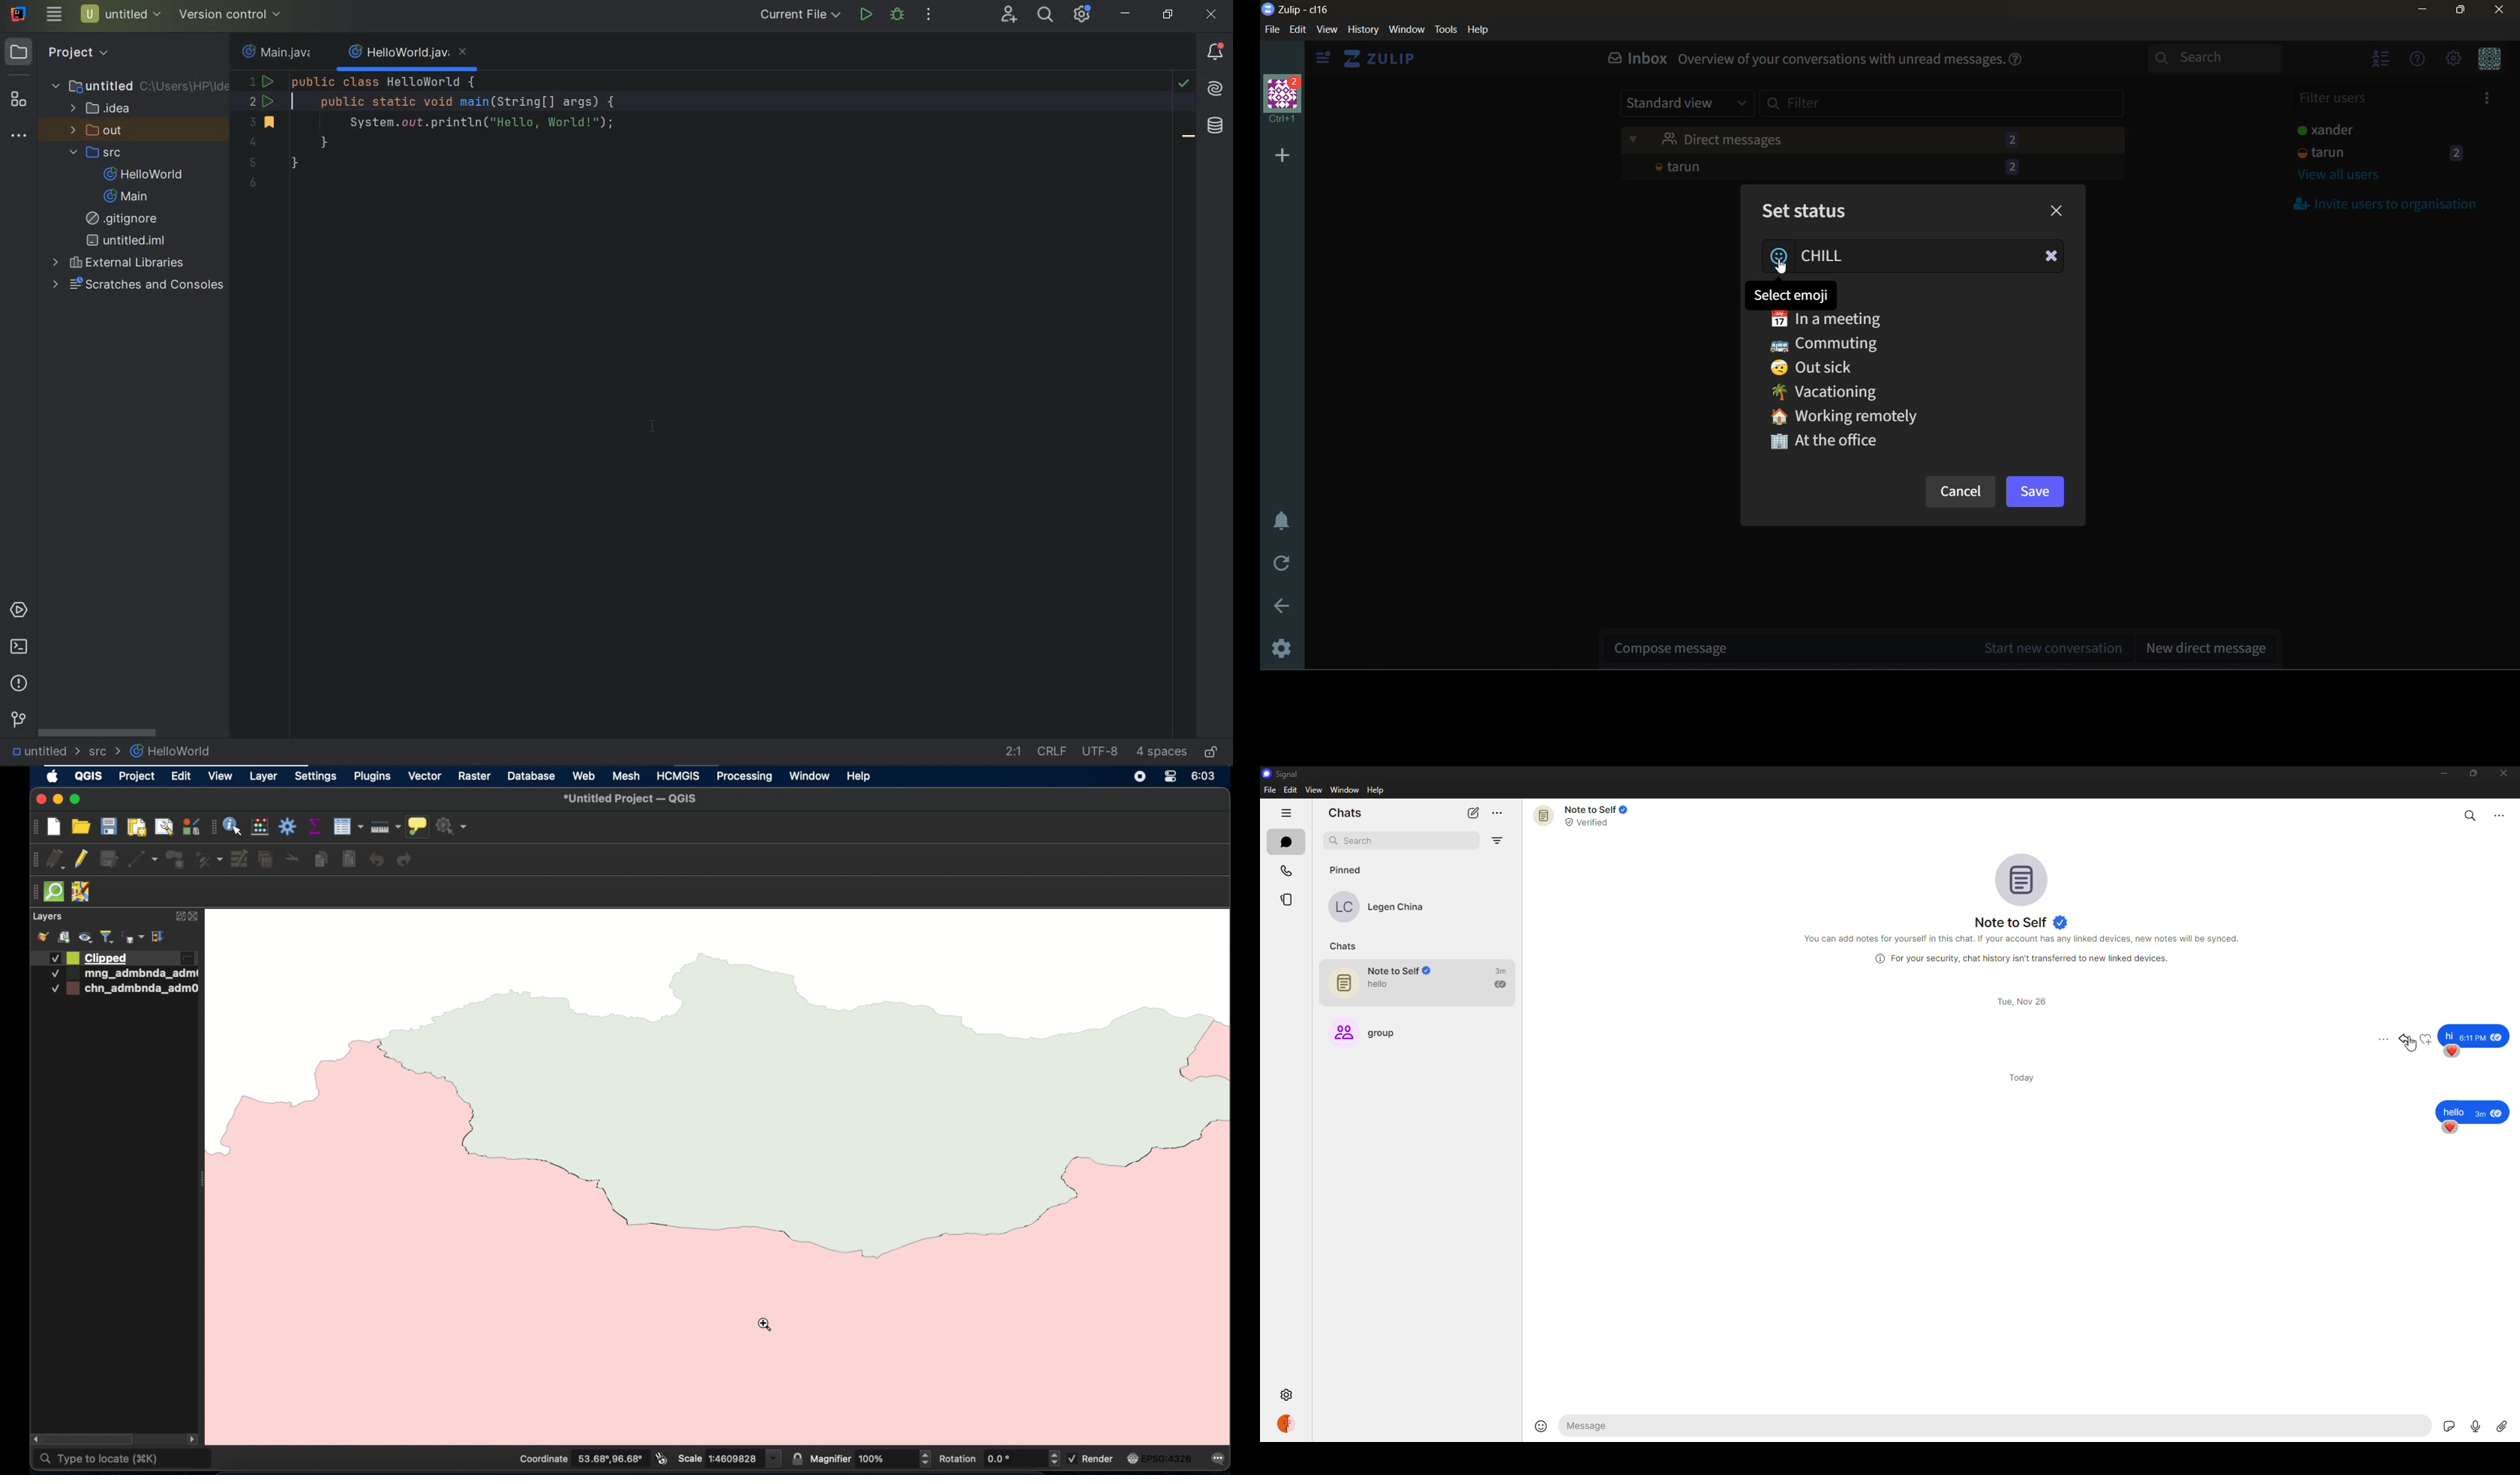 This screenshot has height=1484, width=2520. I want to click on Out sick, so click(1827, 366).